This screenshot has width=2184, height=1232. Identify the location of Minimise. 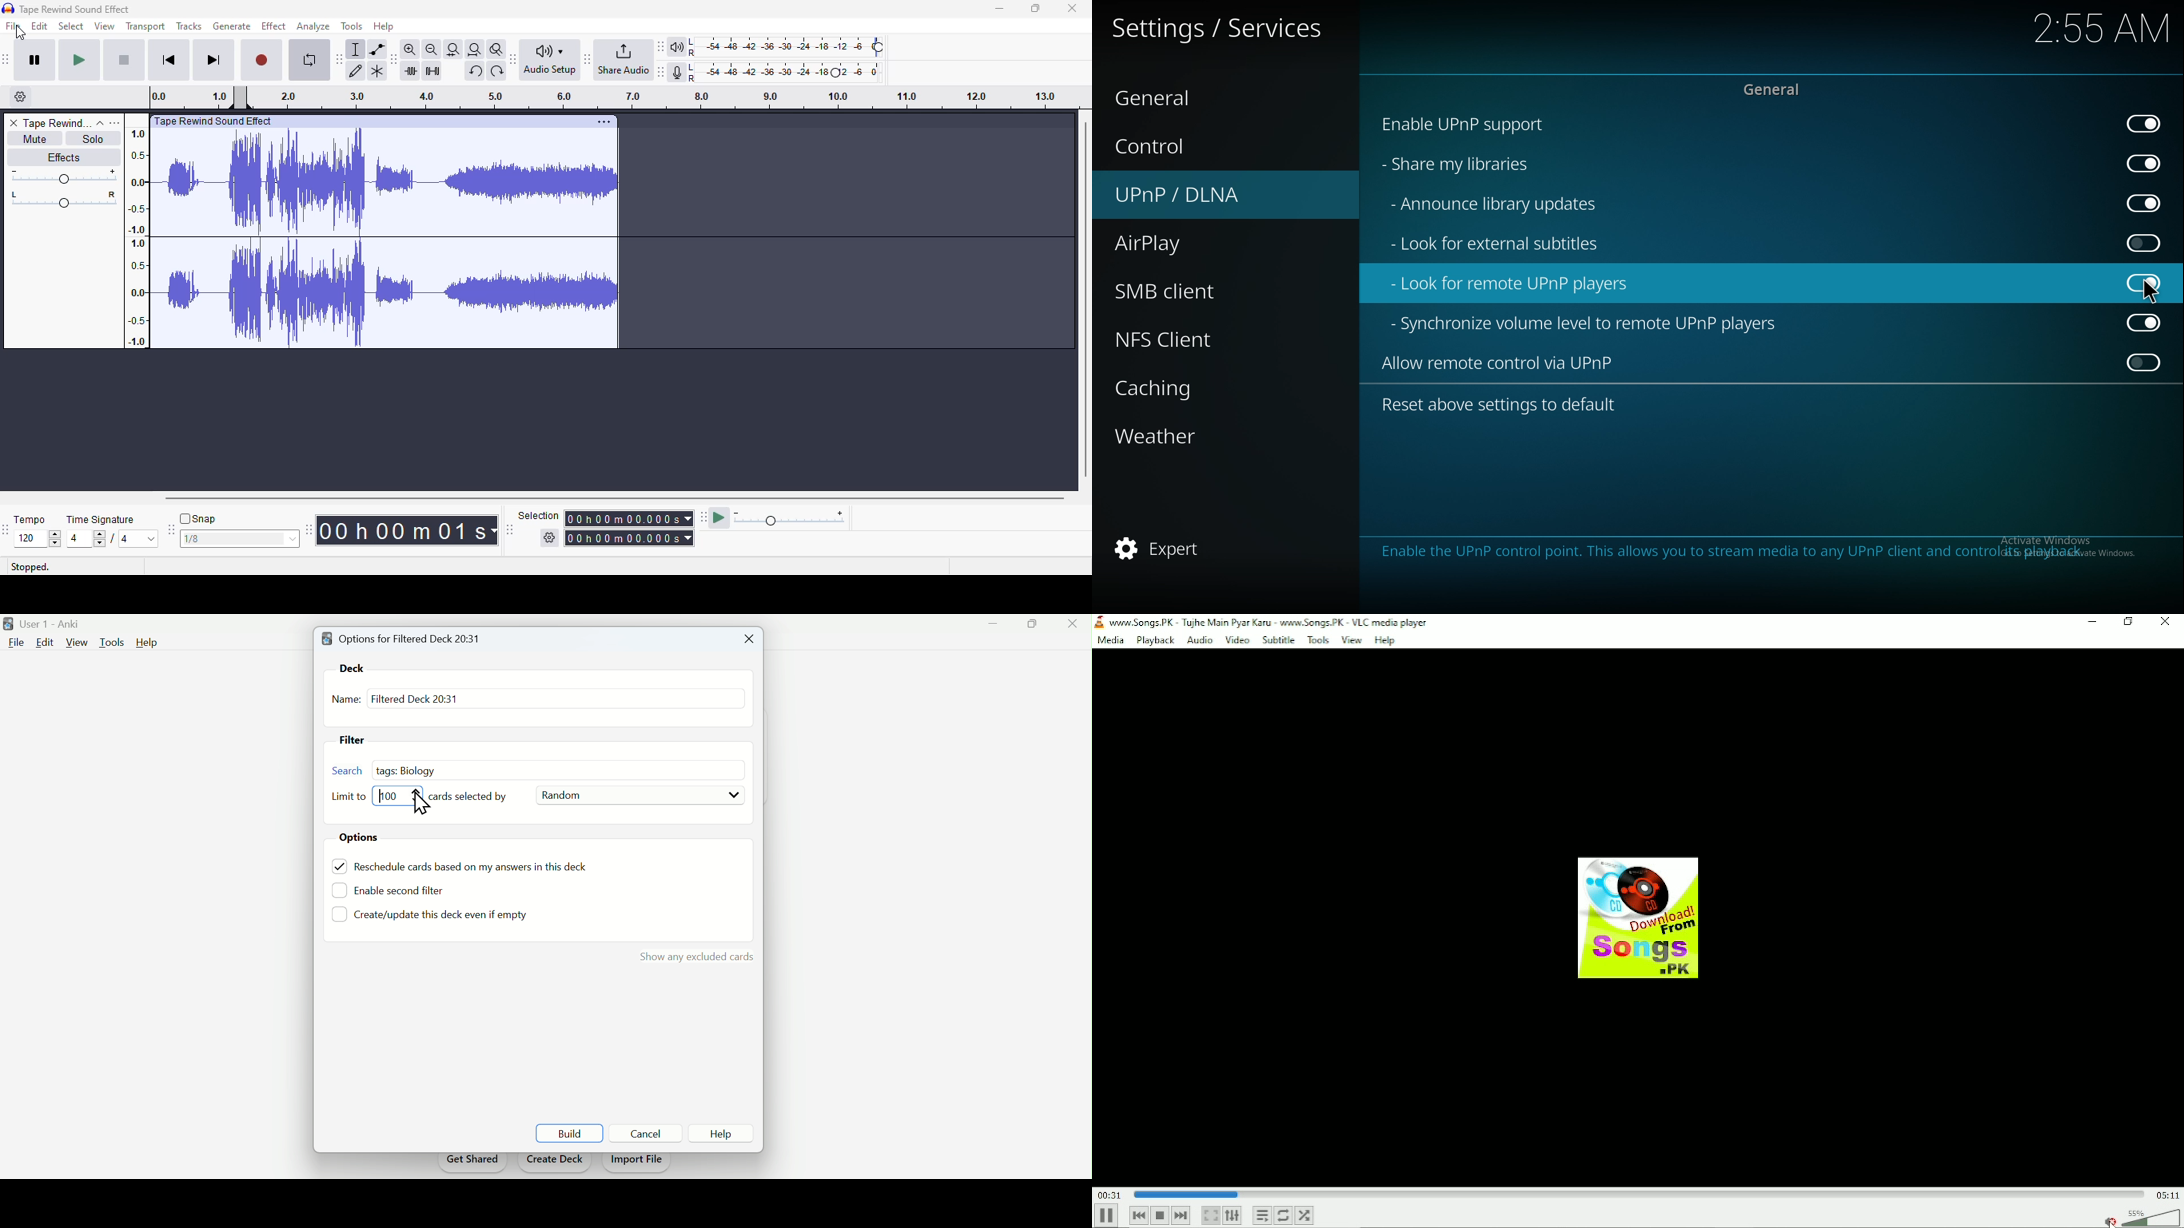
(990, 630).